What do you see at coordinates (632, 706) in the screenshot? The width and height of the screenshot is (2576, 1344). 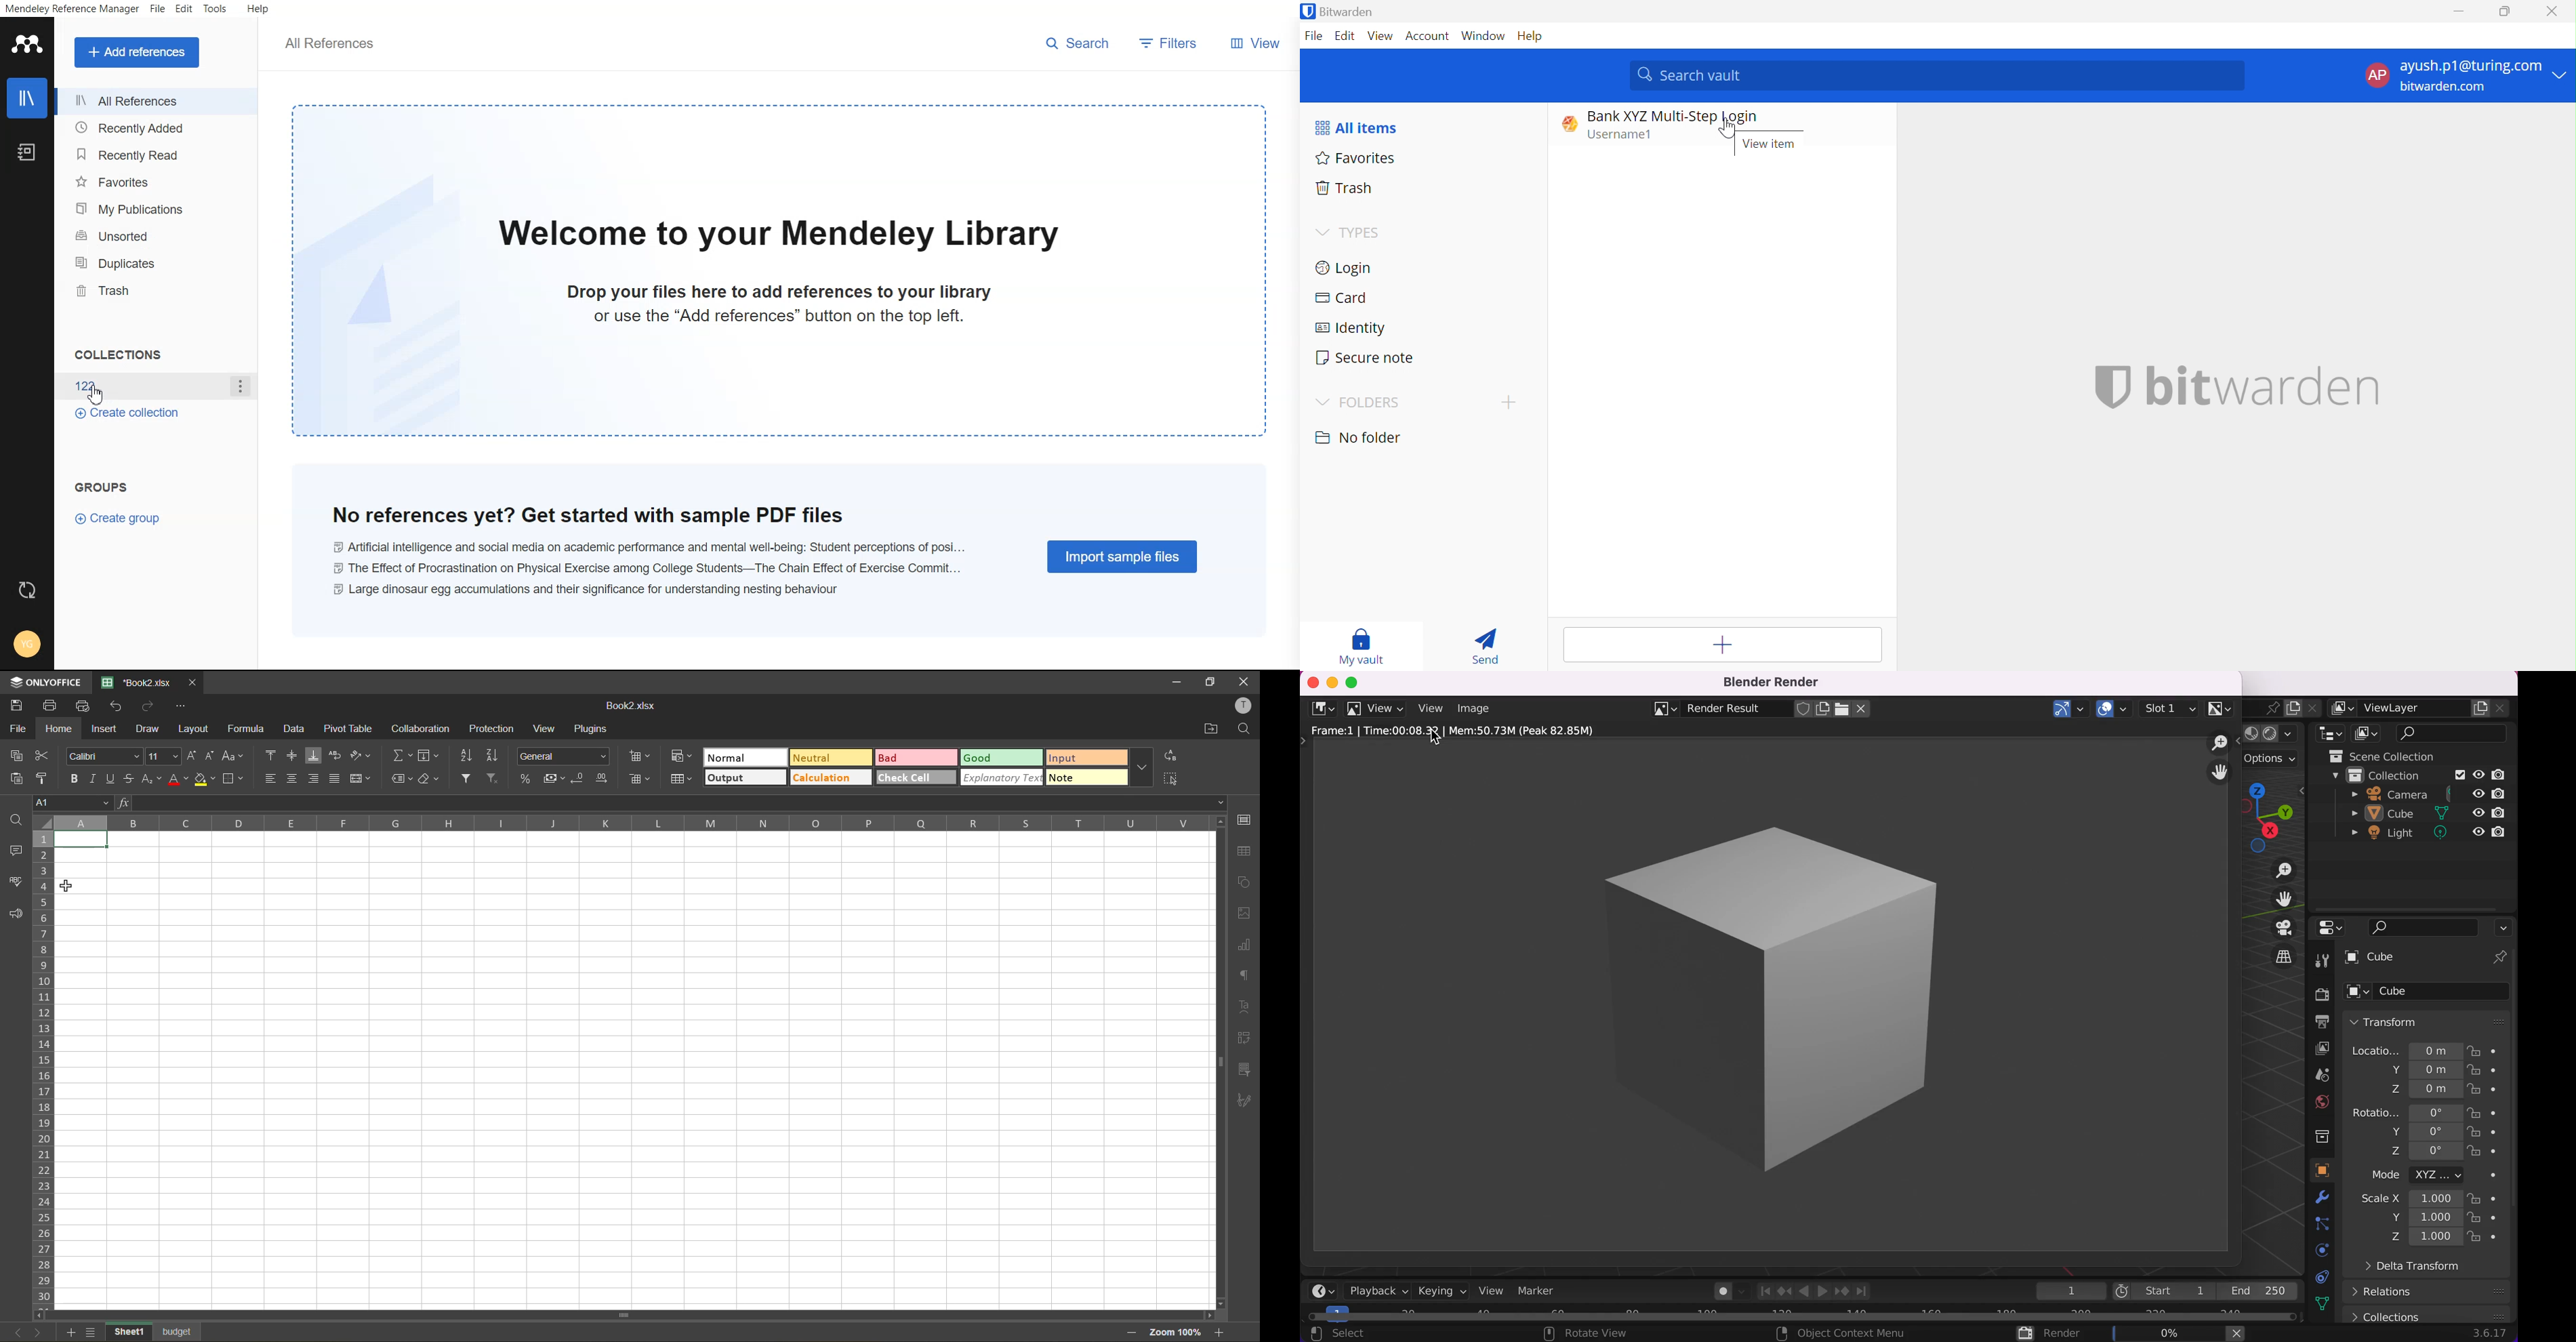 I see `file name` at bounding box center [632, 706].